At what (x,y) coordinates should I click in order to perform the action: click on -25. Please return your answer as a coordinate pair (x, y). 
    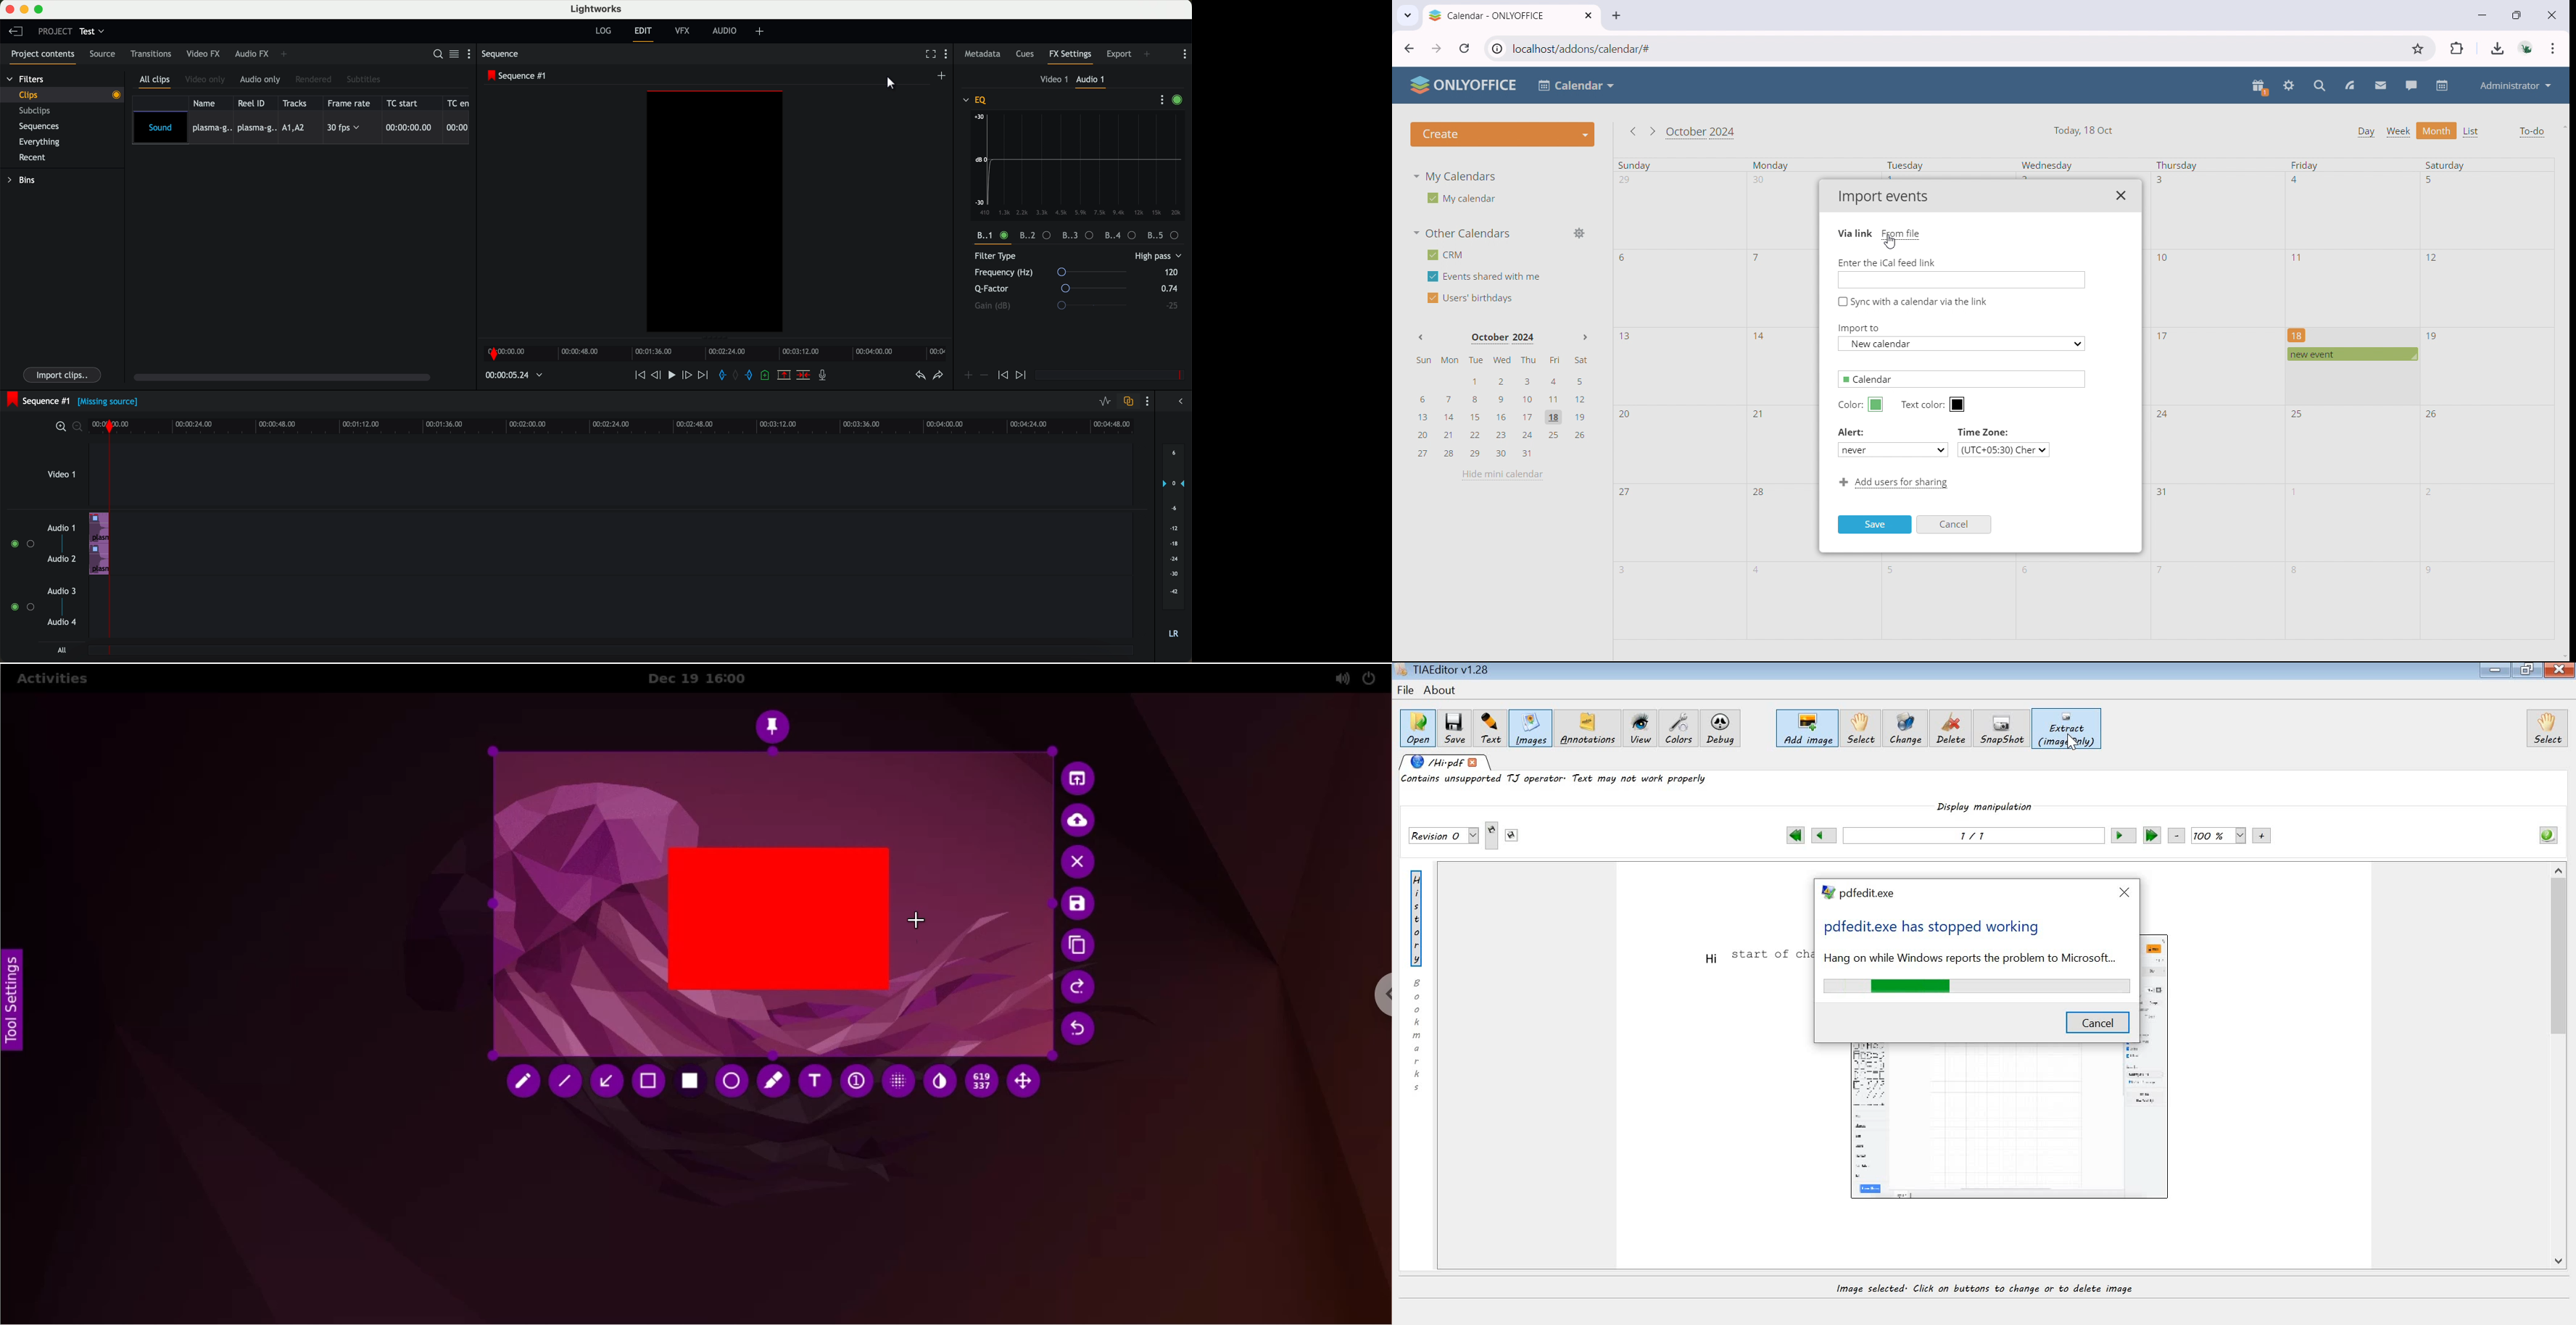
    Looking at the image, I should click on (1172, 306).